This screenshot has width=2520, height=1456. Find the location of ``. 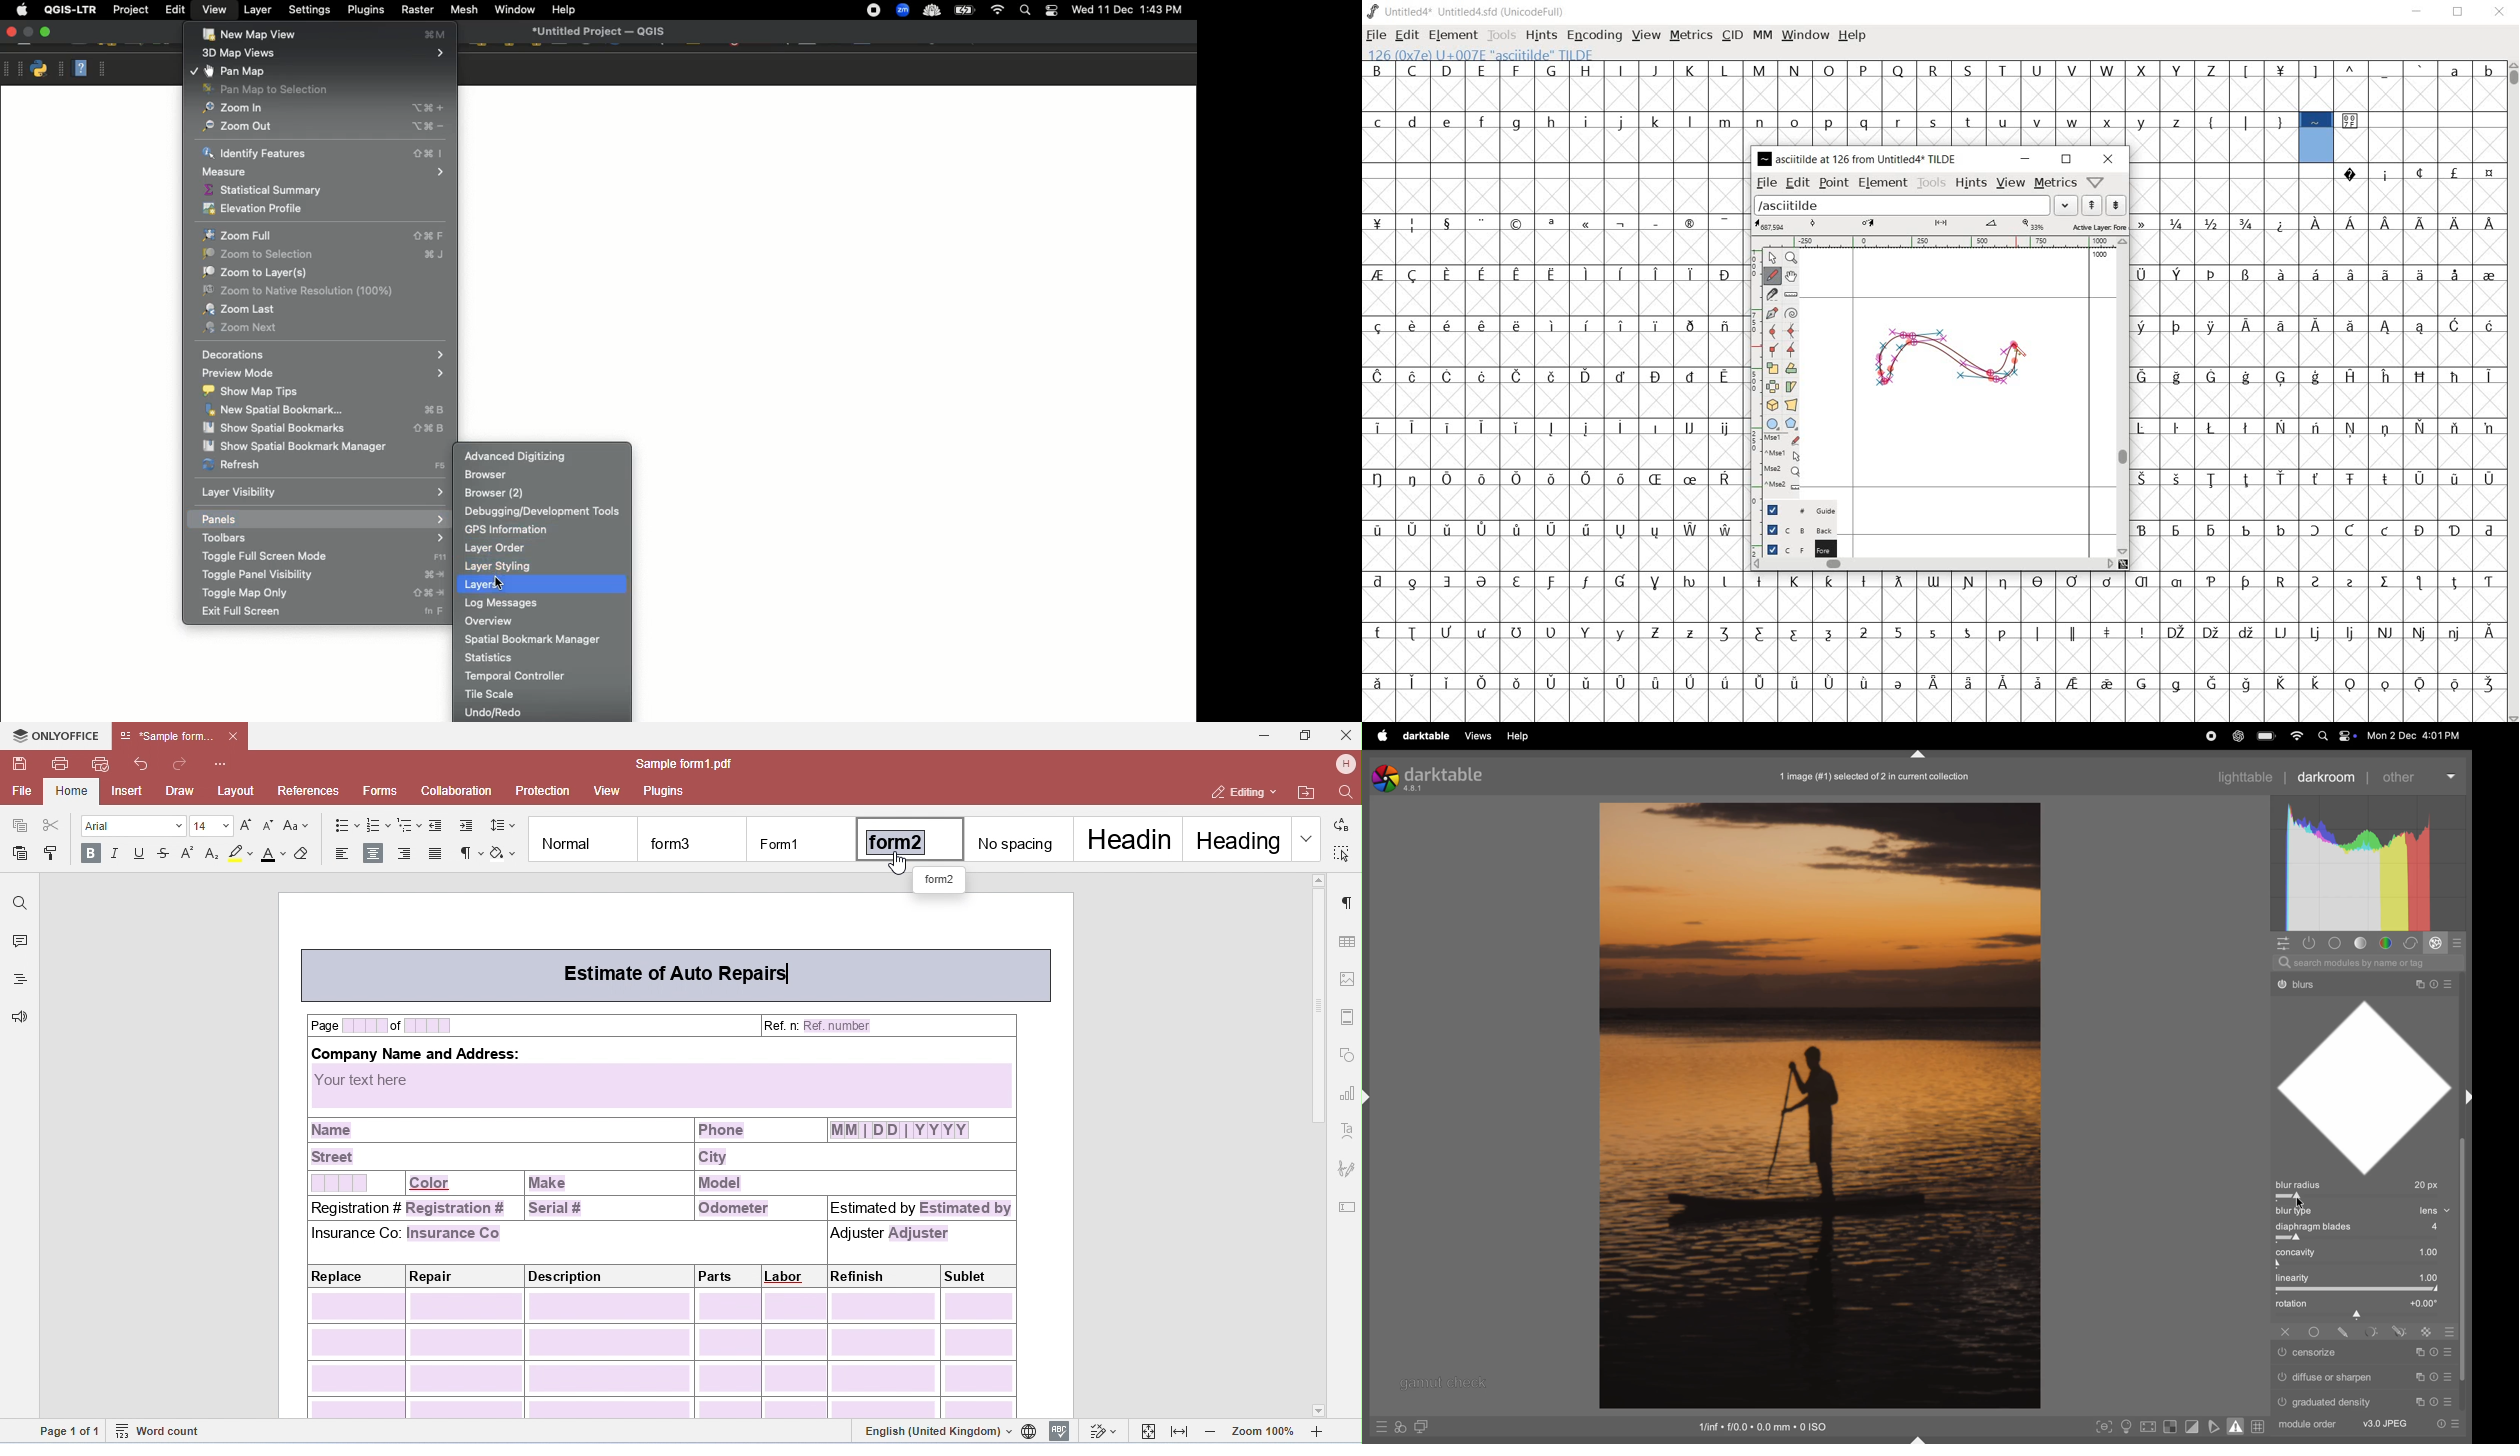

 is located at coordinates (2362, 1378).